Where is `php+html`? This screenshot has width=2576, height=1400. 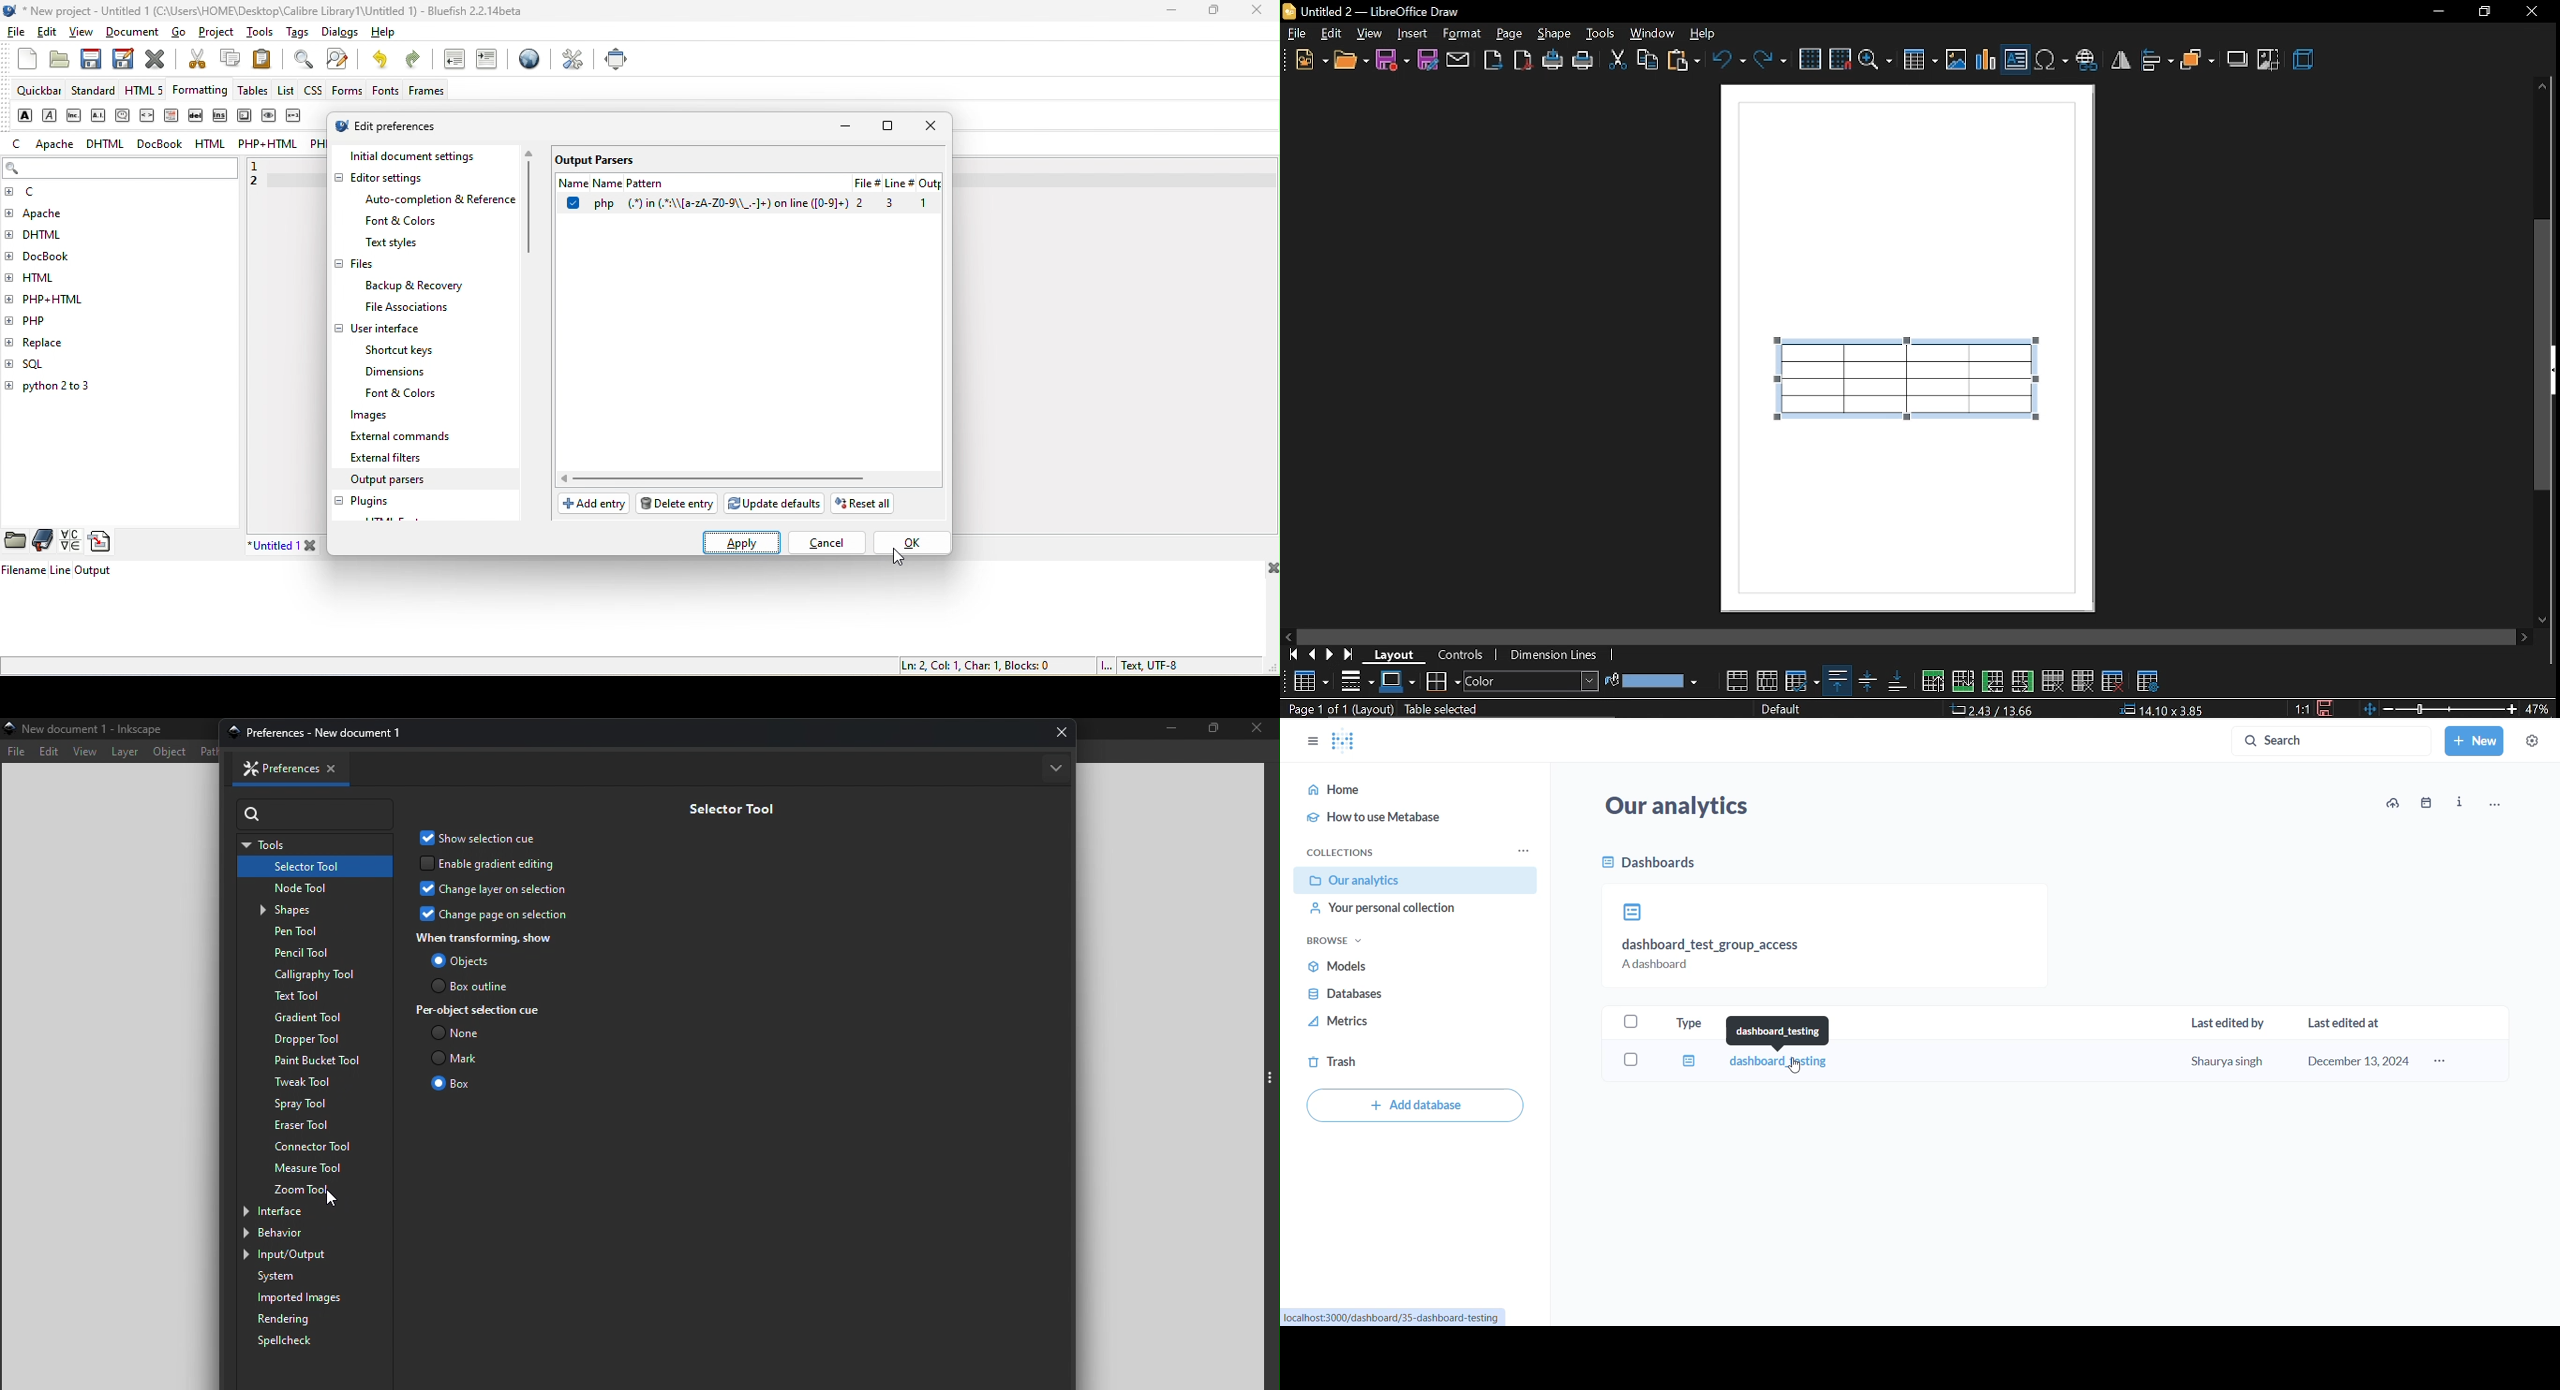
php+html is located at coordinates (61, 301).